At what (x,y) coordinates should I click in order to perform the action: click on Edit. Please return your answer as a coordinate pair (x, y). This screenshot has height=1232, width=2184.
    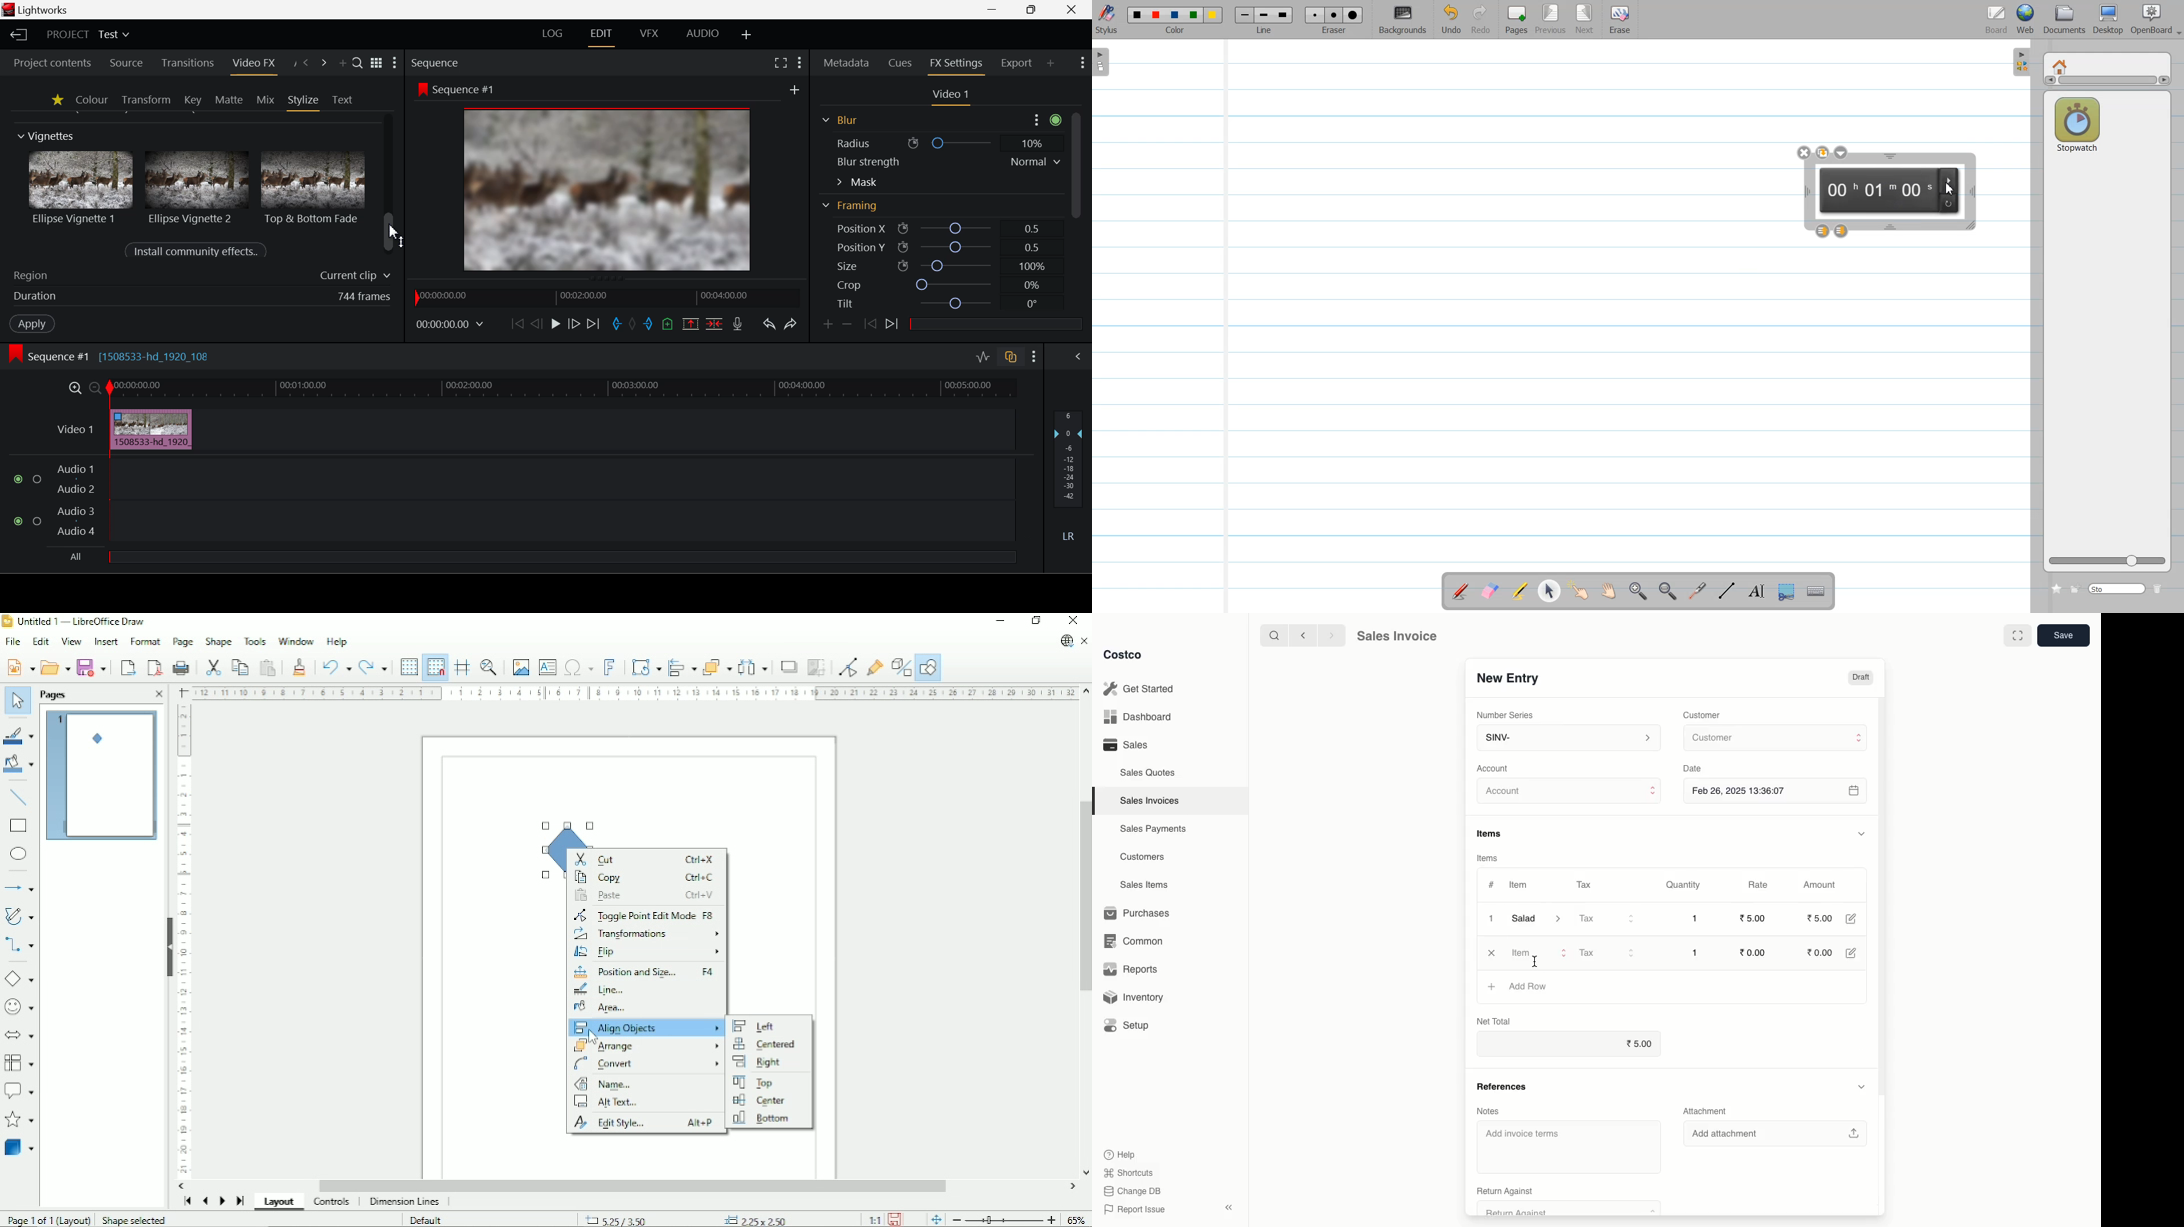
    Looking at the image, I should click on (1853, 953).